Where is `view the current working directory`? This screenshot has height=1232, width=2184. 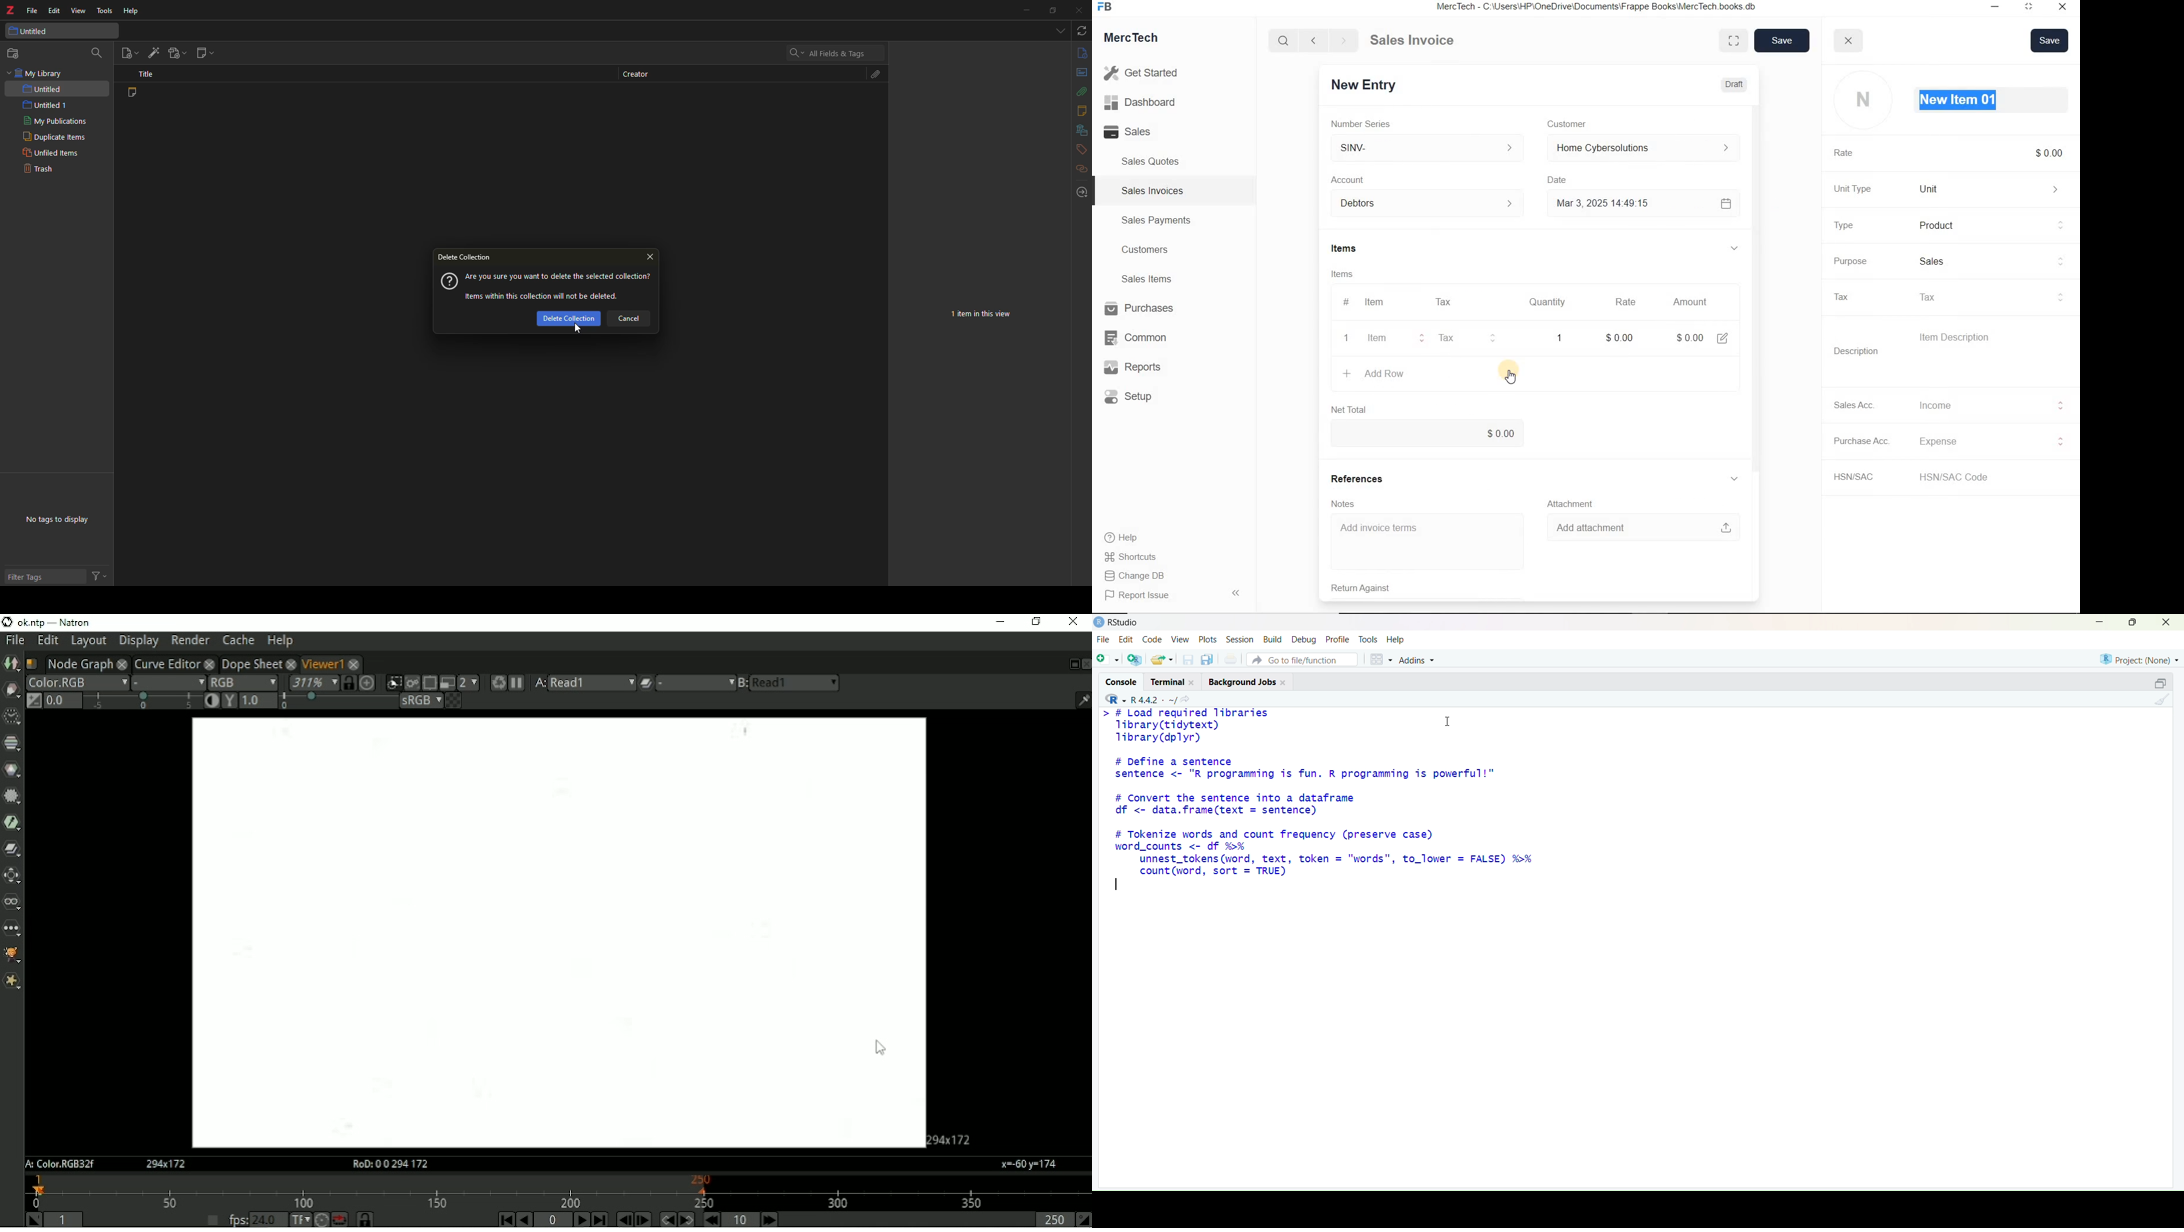 view the current working directory is located at coordinates (1186, 700).